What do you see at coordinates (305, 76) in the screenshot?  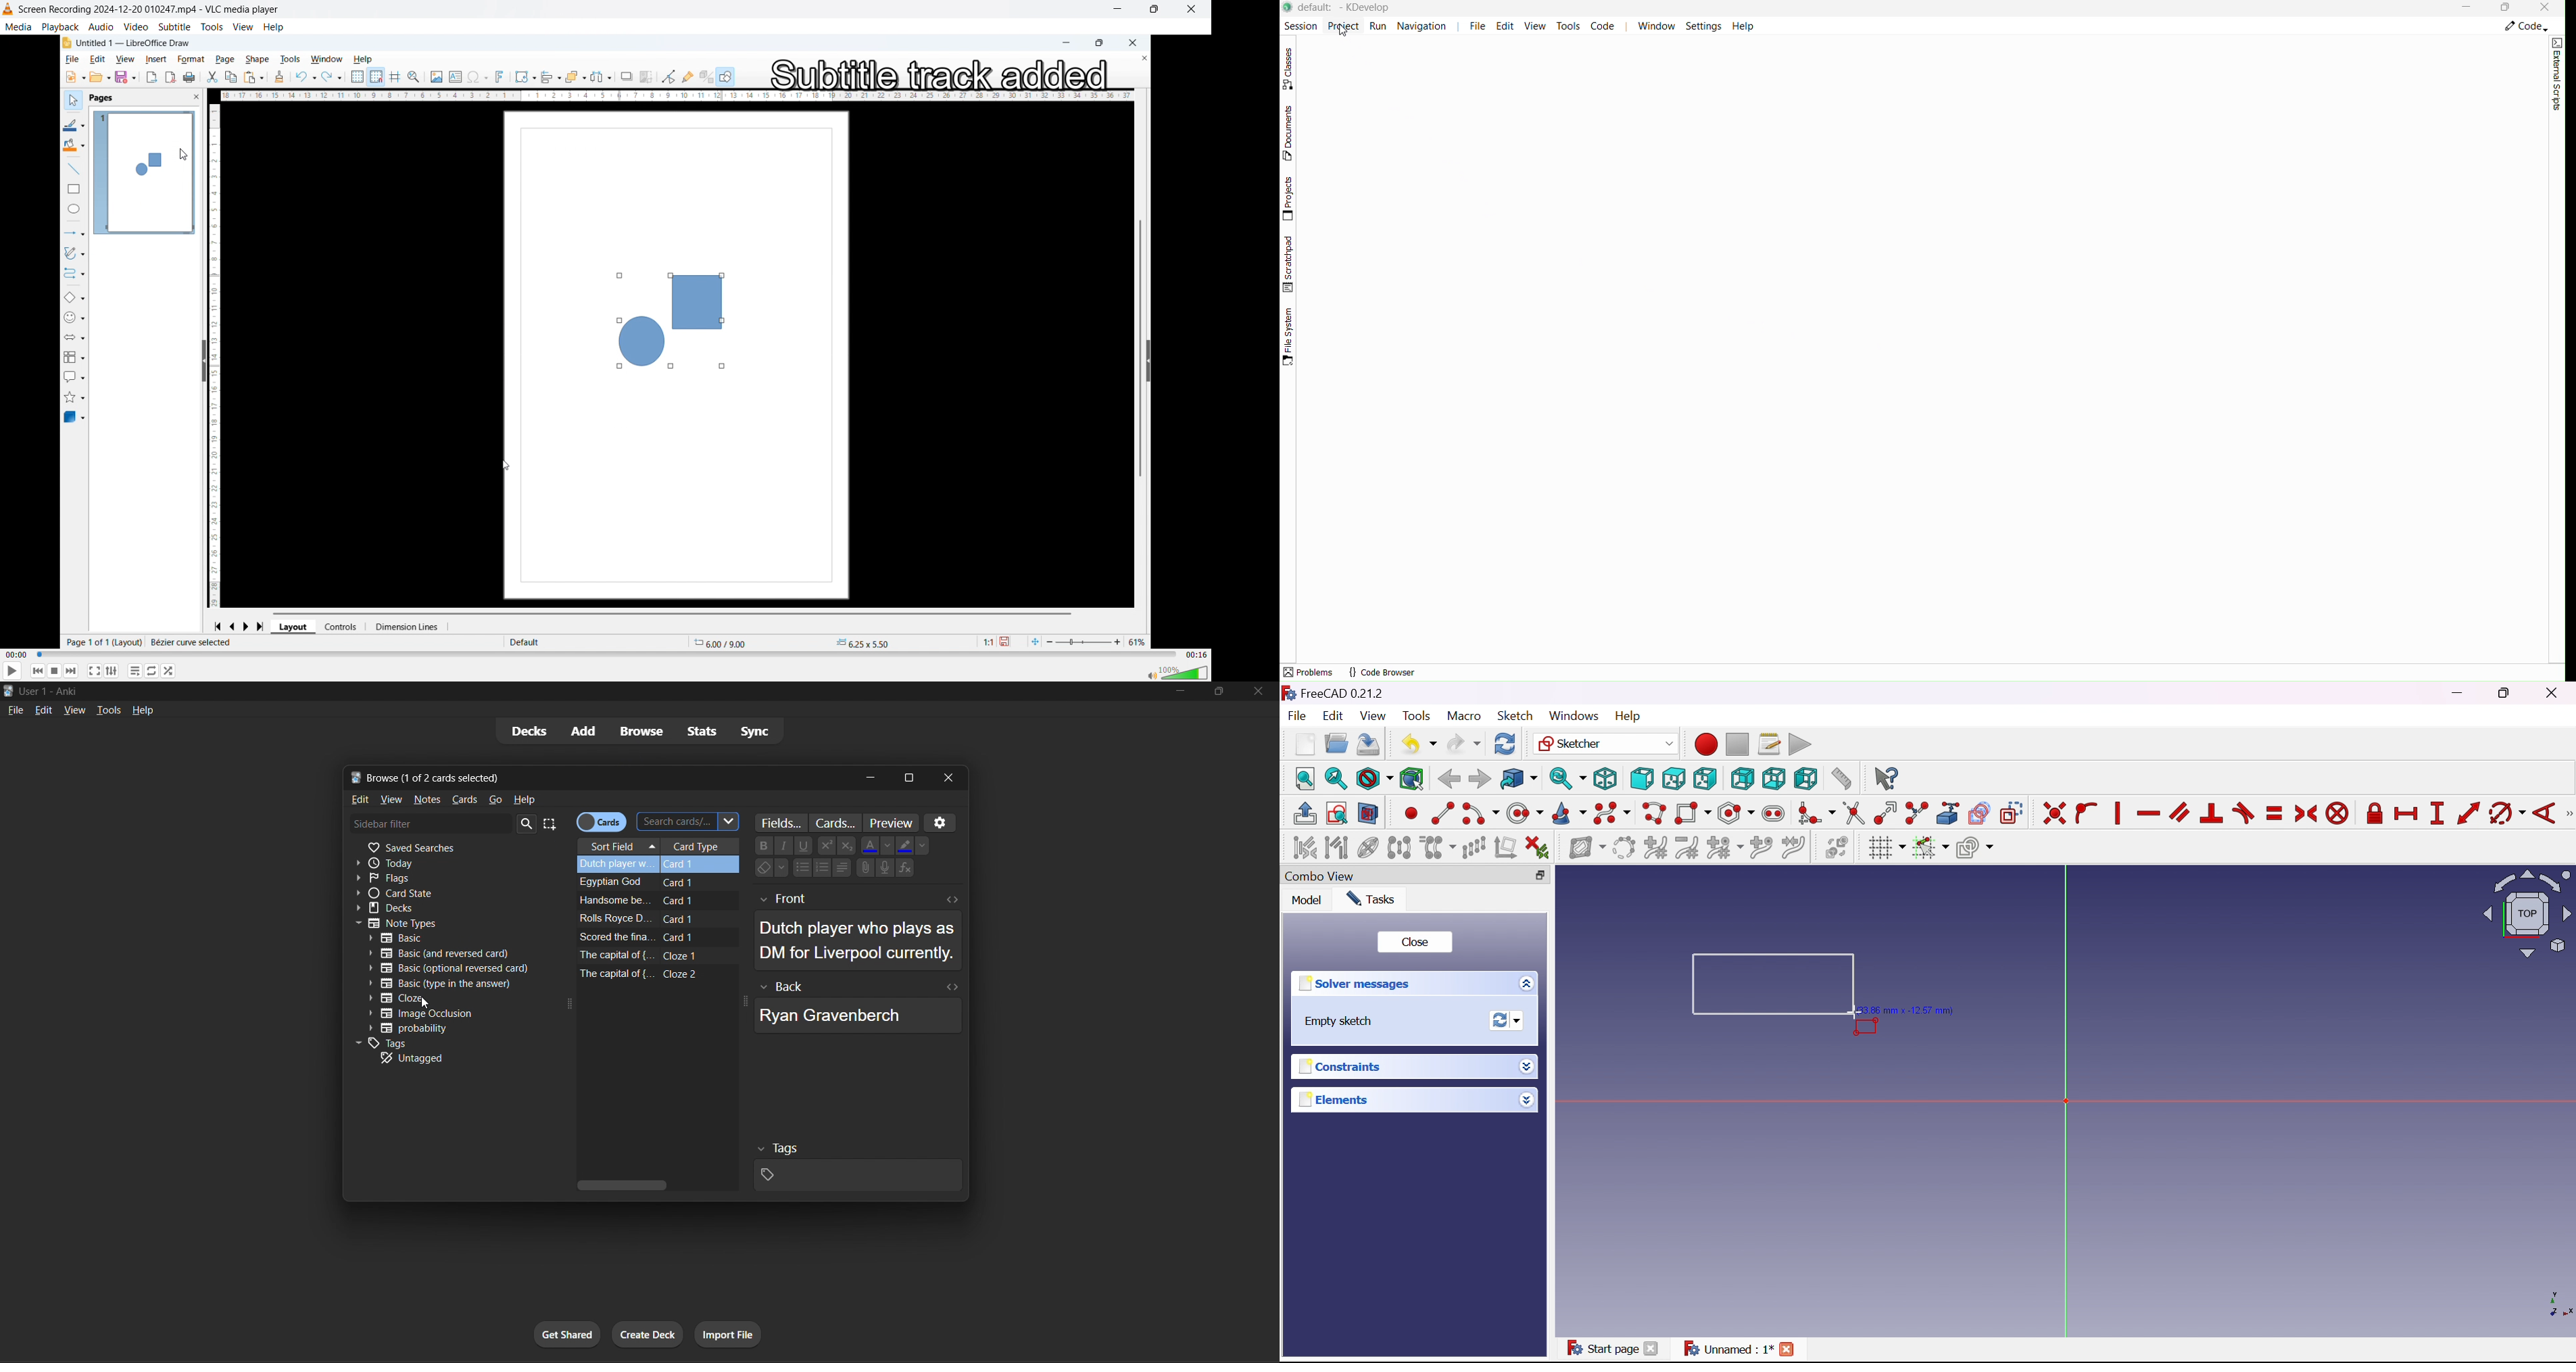 I see `undo` at bounding box center [305, 76].